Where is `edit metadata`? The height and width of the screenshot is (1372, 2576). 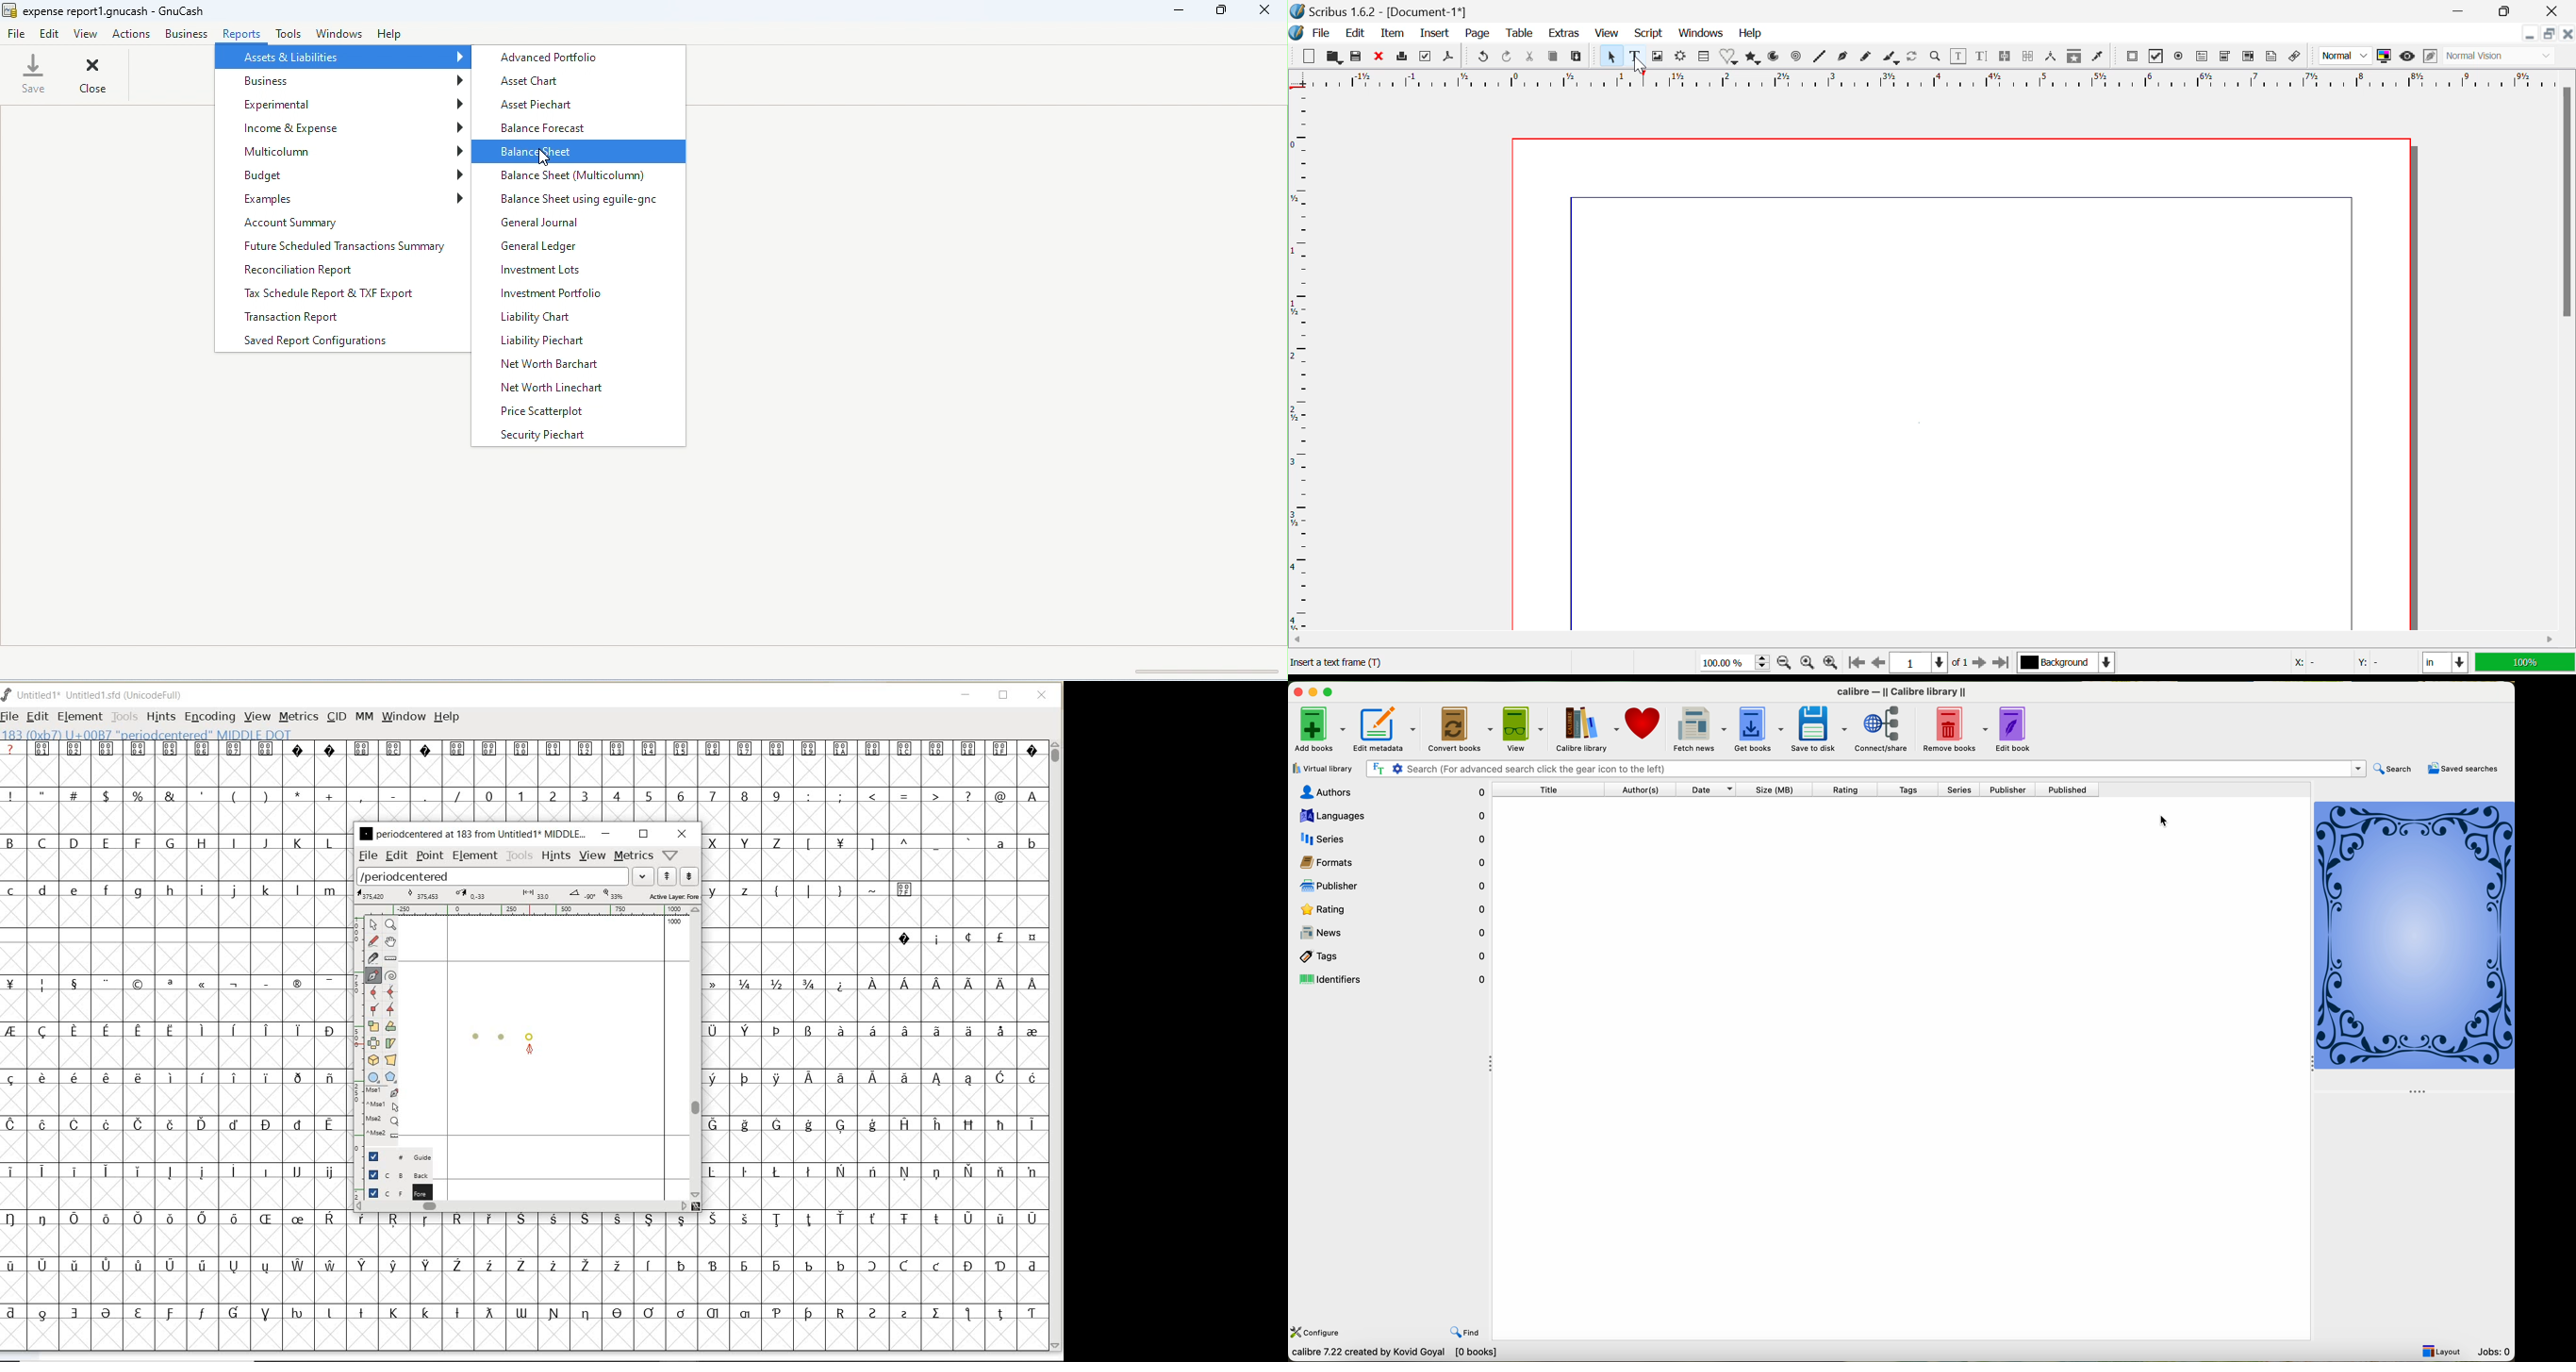 edit metadata is located at coordinates (1385, 729).